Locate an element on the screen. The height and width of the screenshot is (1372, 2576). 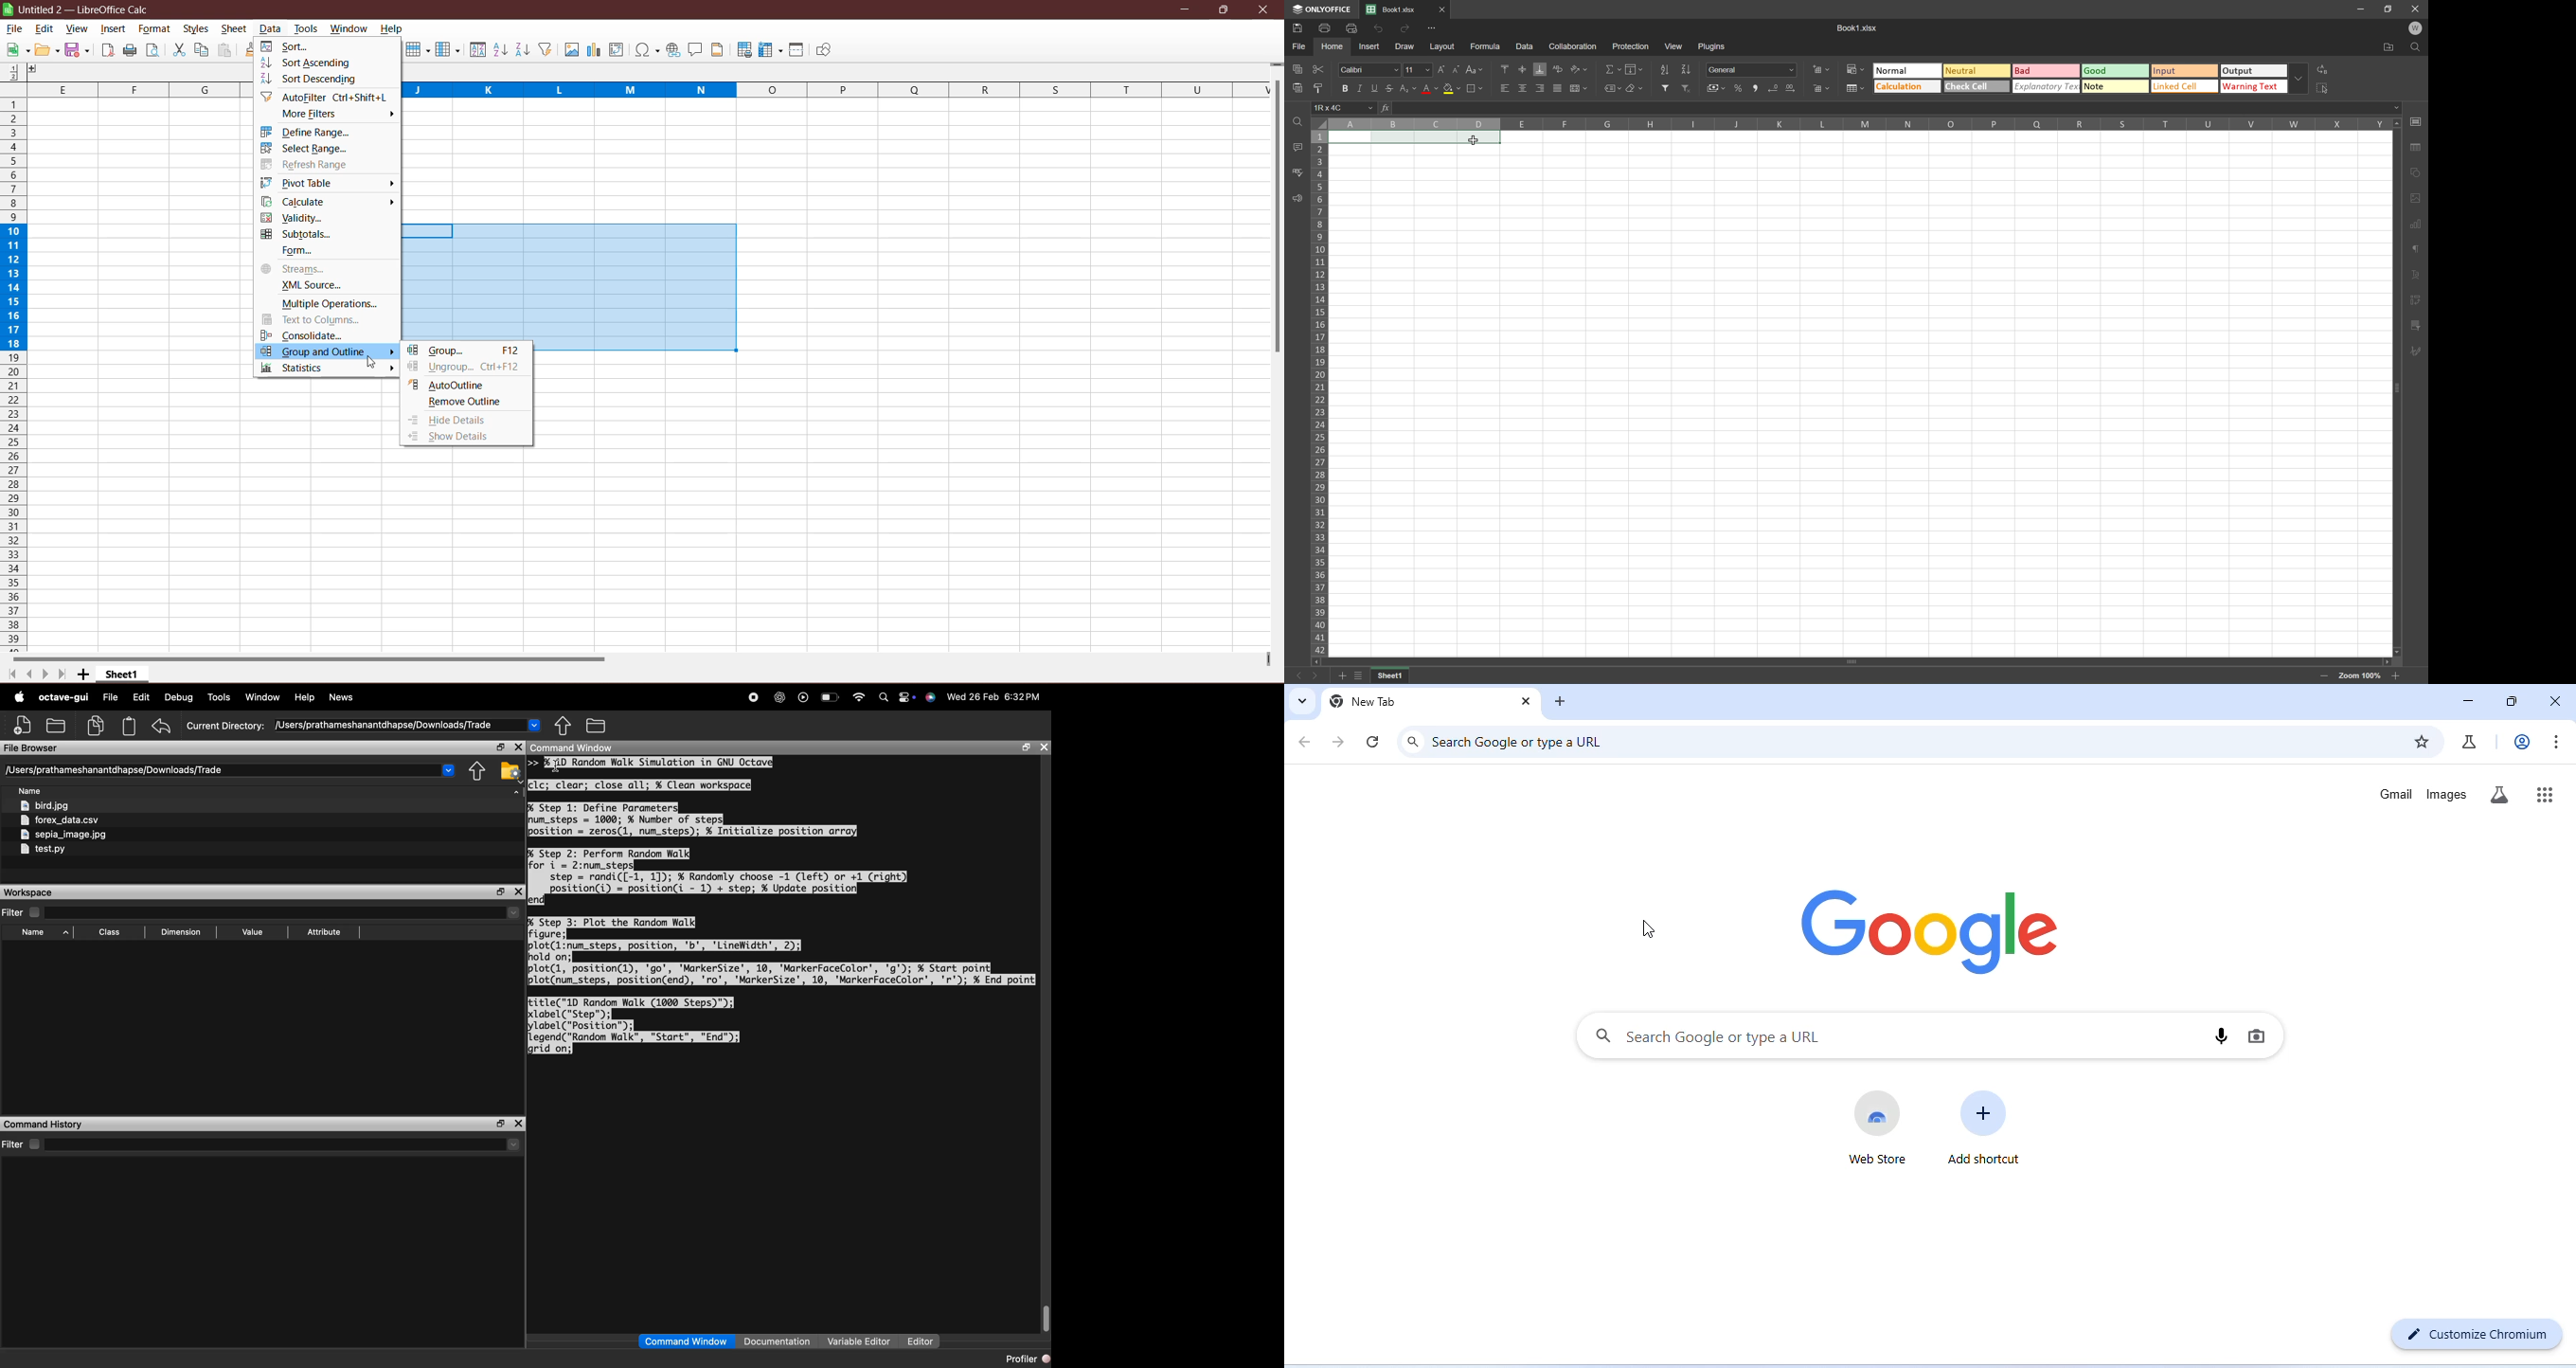
AutoFilter is located at coordinates (547, 50).